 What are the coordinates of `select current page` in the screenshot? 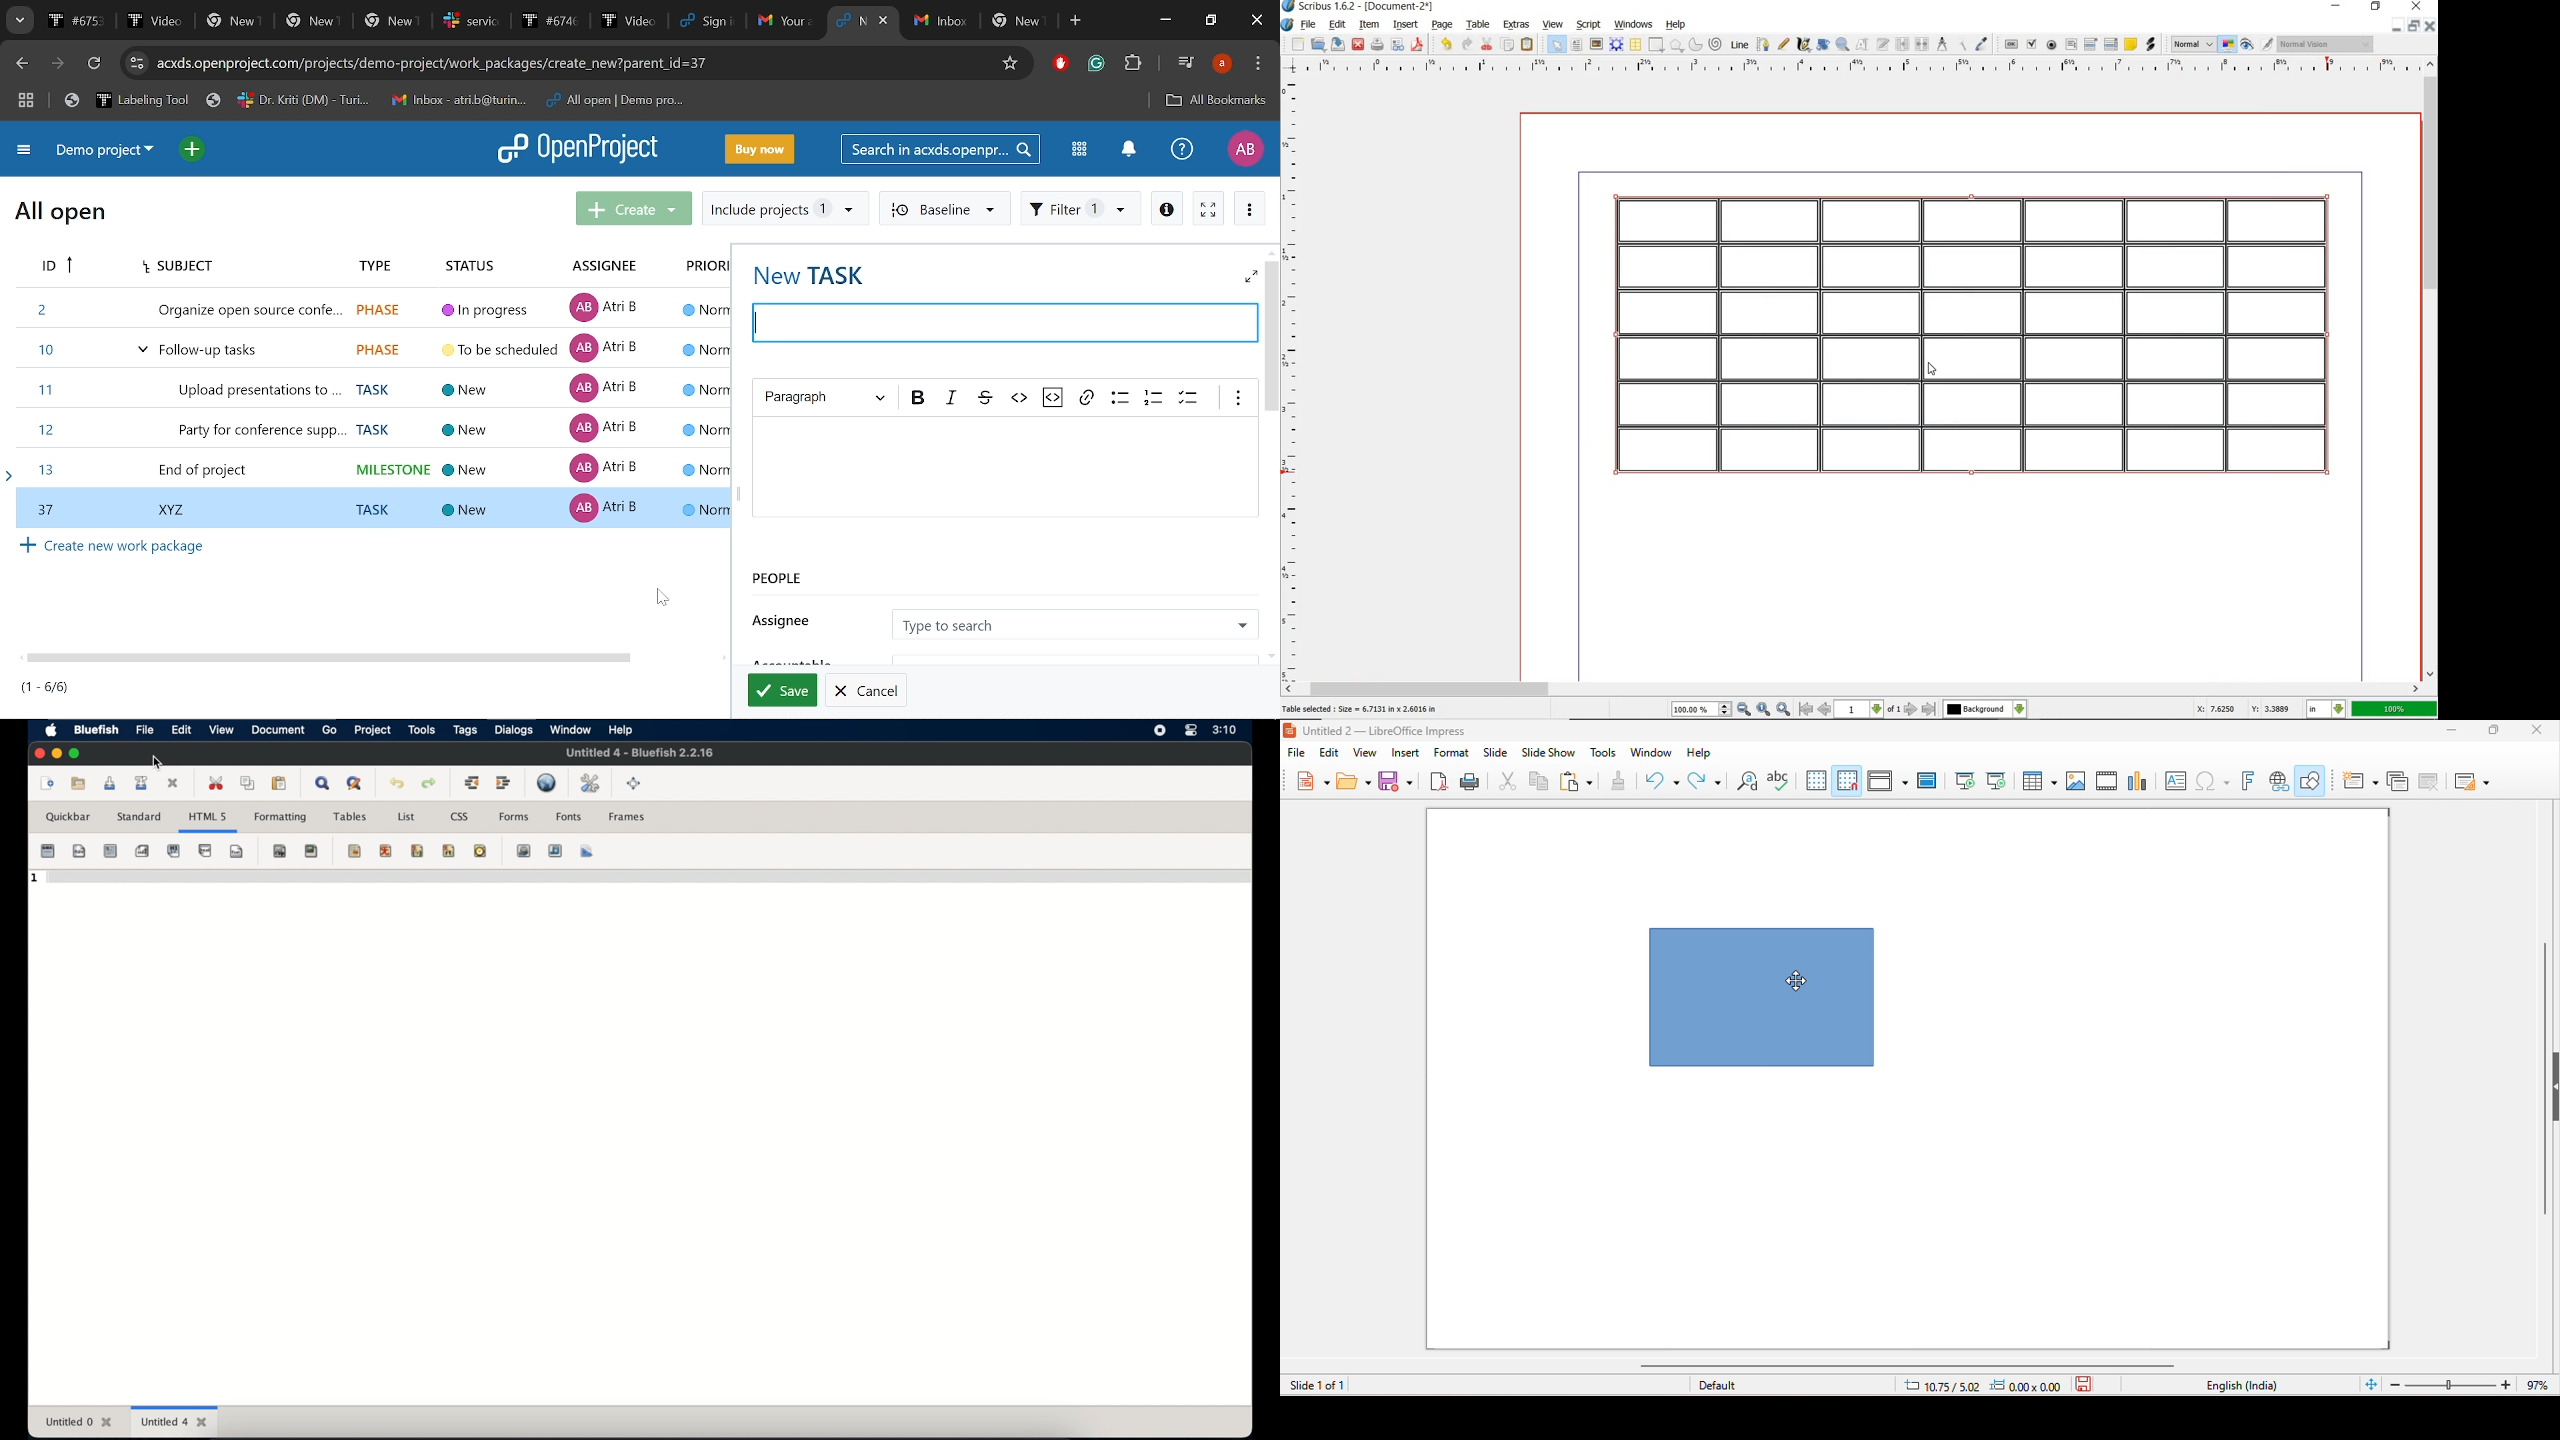 It's located at (1868, 710).